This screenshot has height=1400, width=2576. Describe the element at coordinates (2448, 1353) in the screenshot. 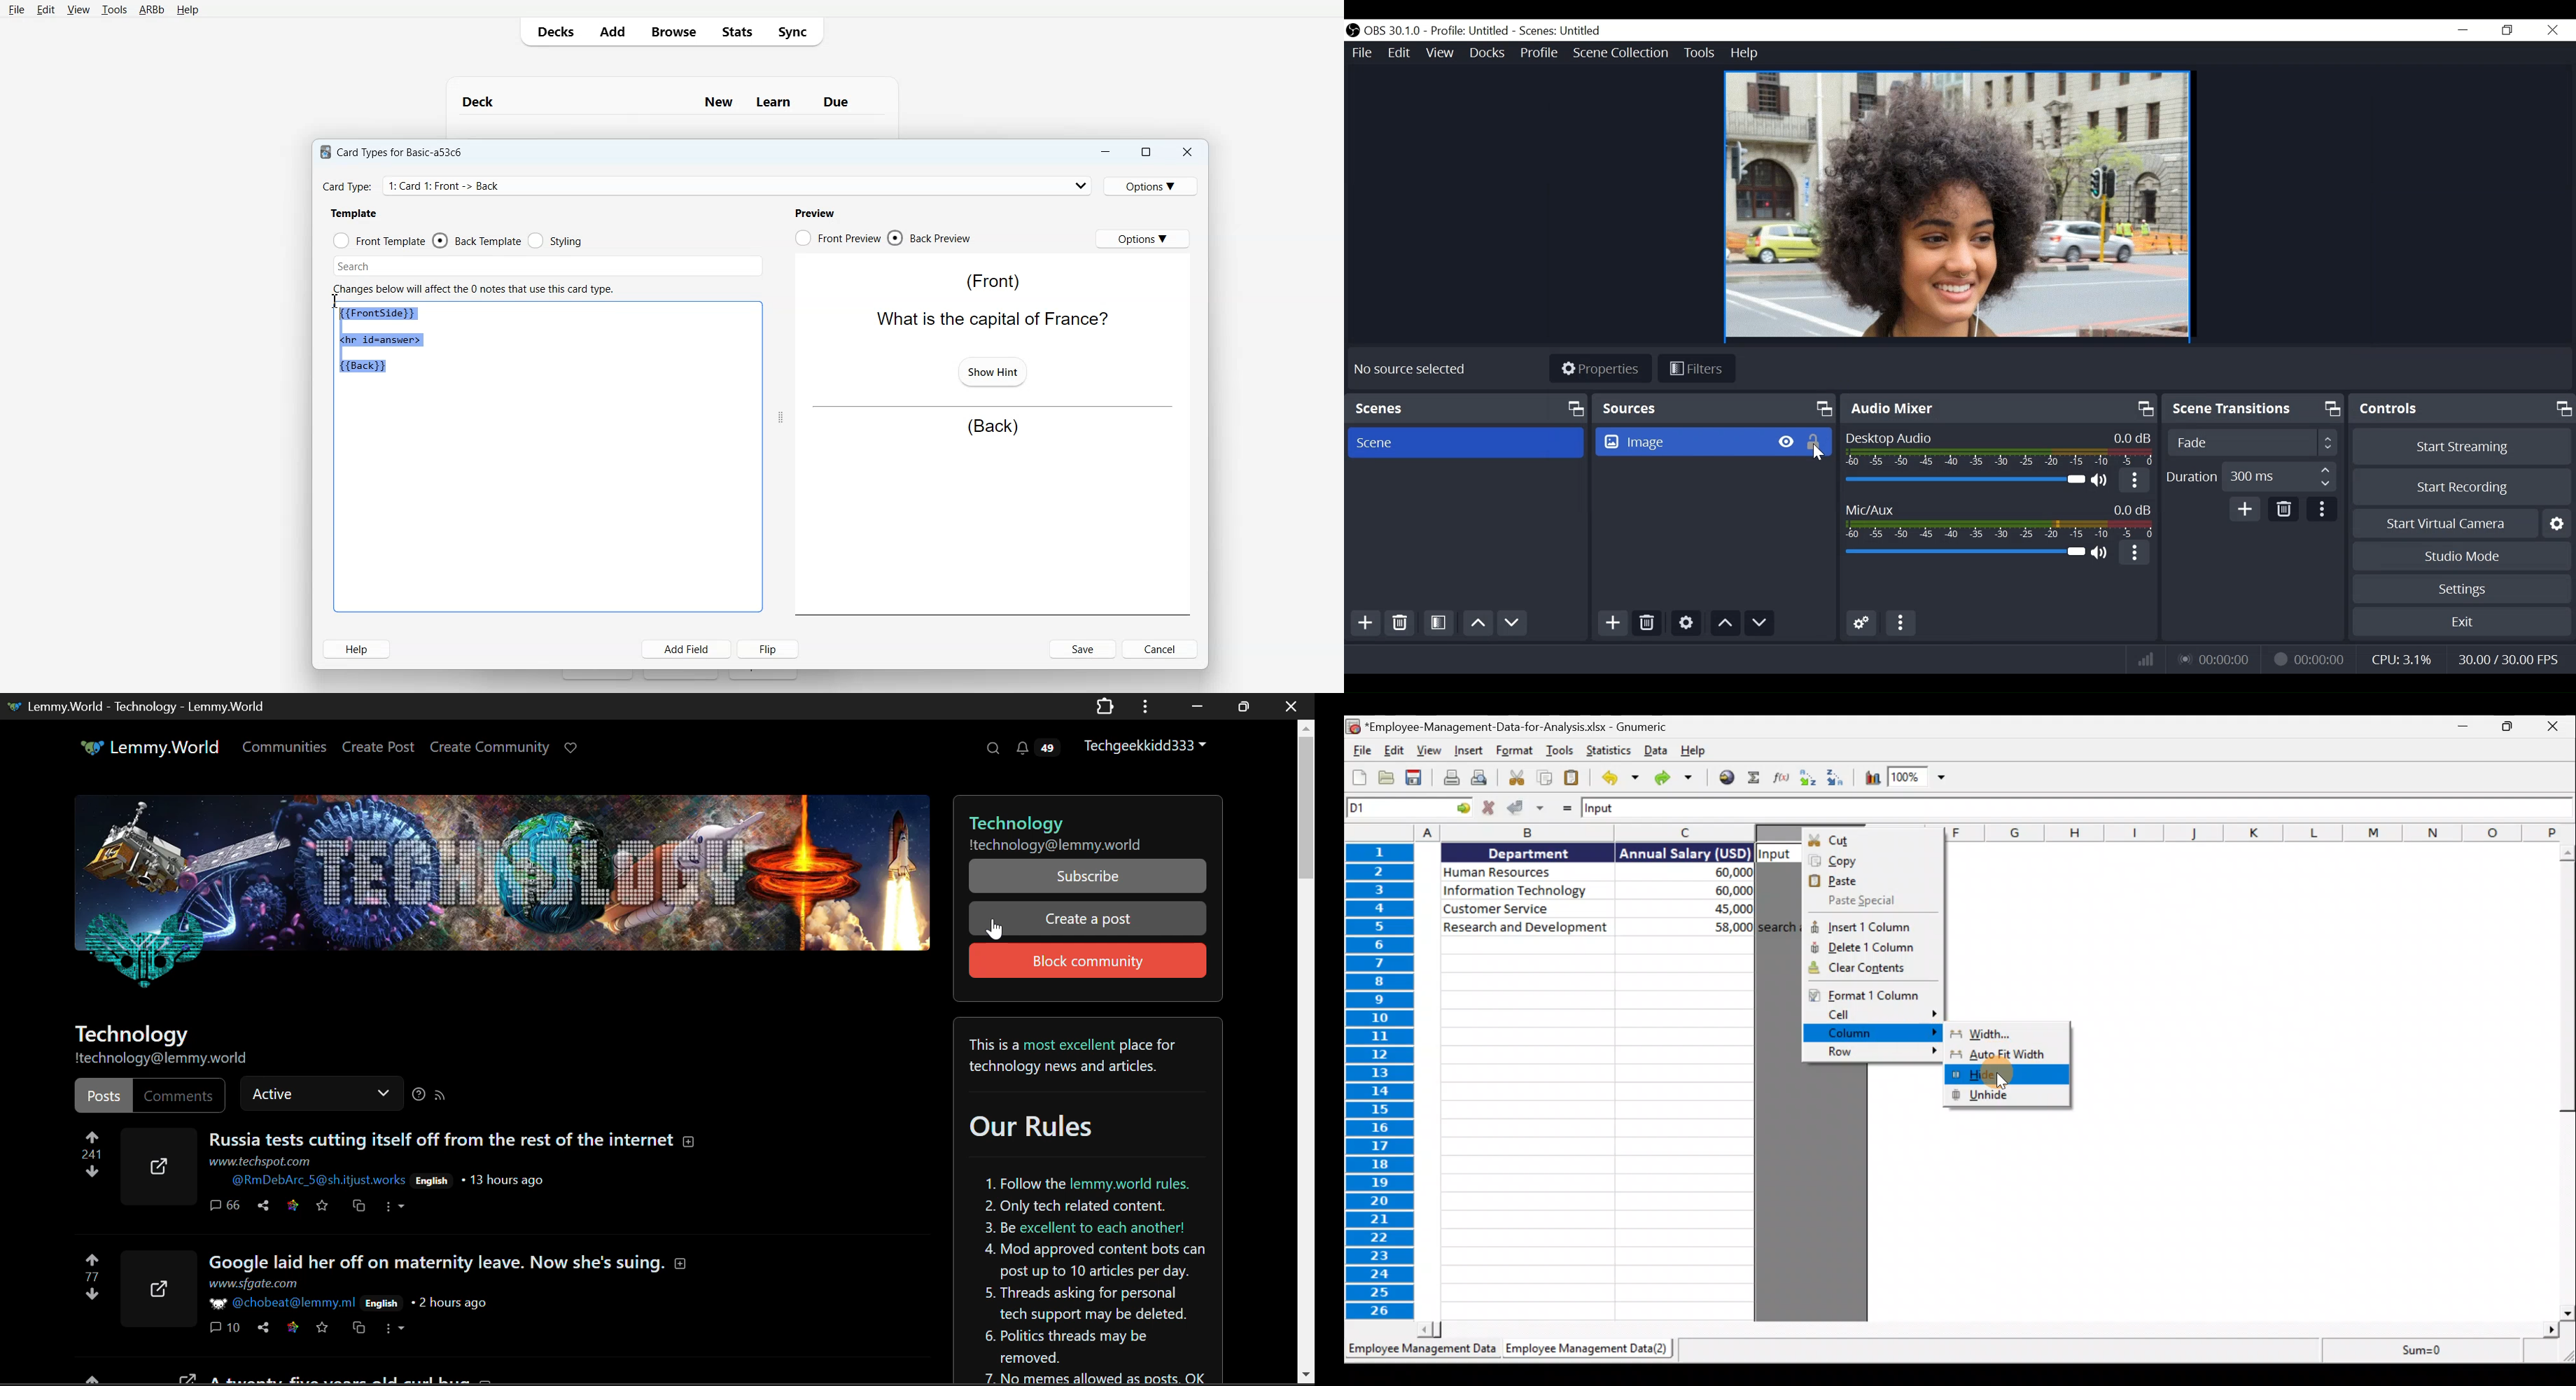

I see `Statistics` at that location.